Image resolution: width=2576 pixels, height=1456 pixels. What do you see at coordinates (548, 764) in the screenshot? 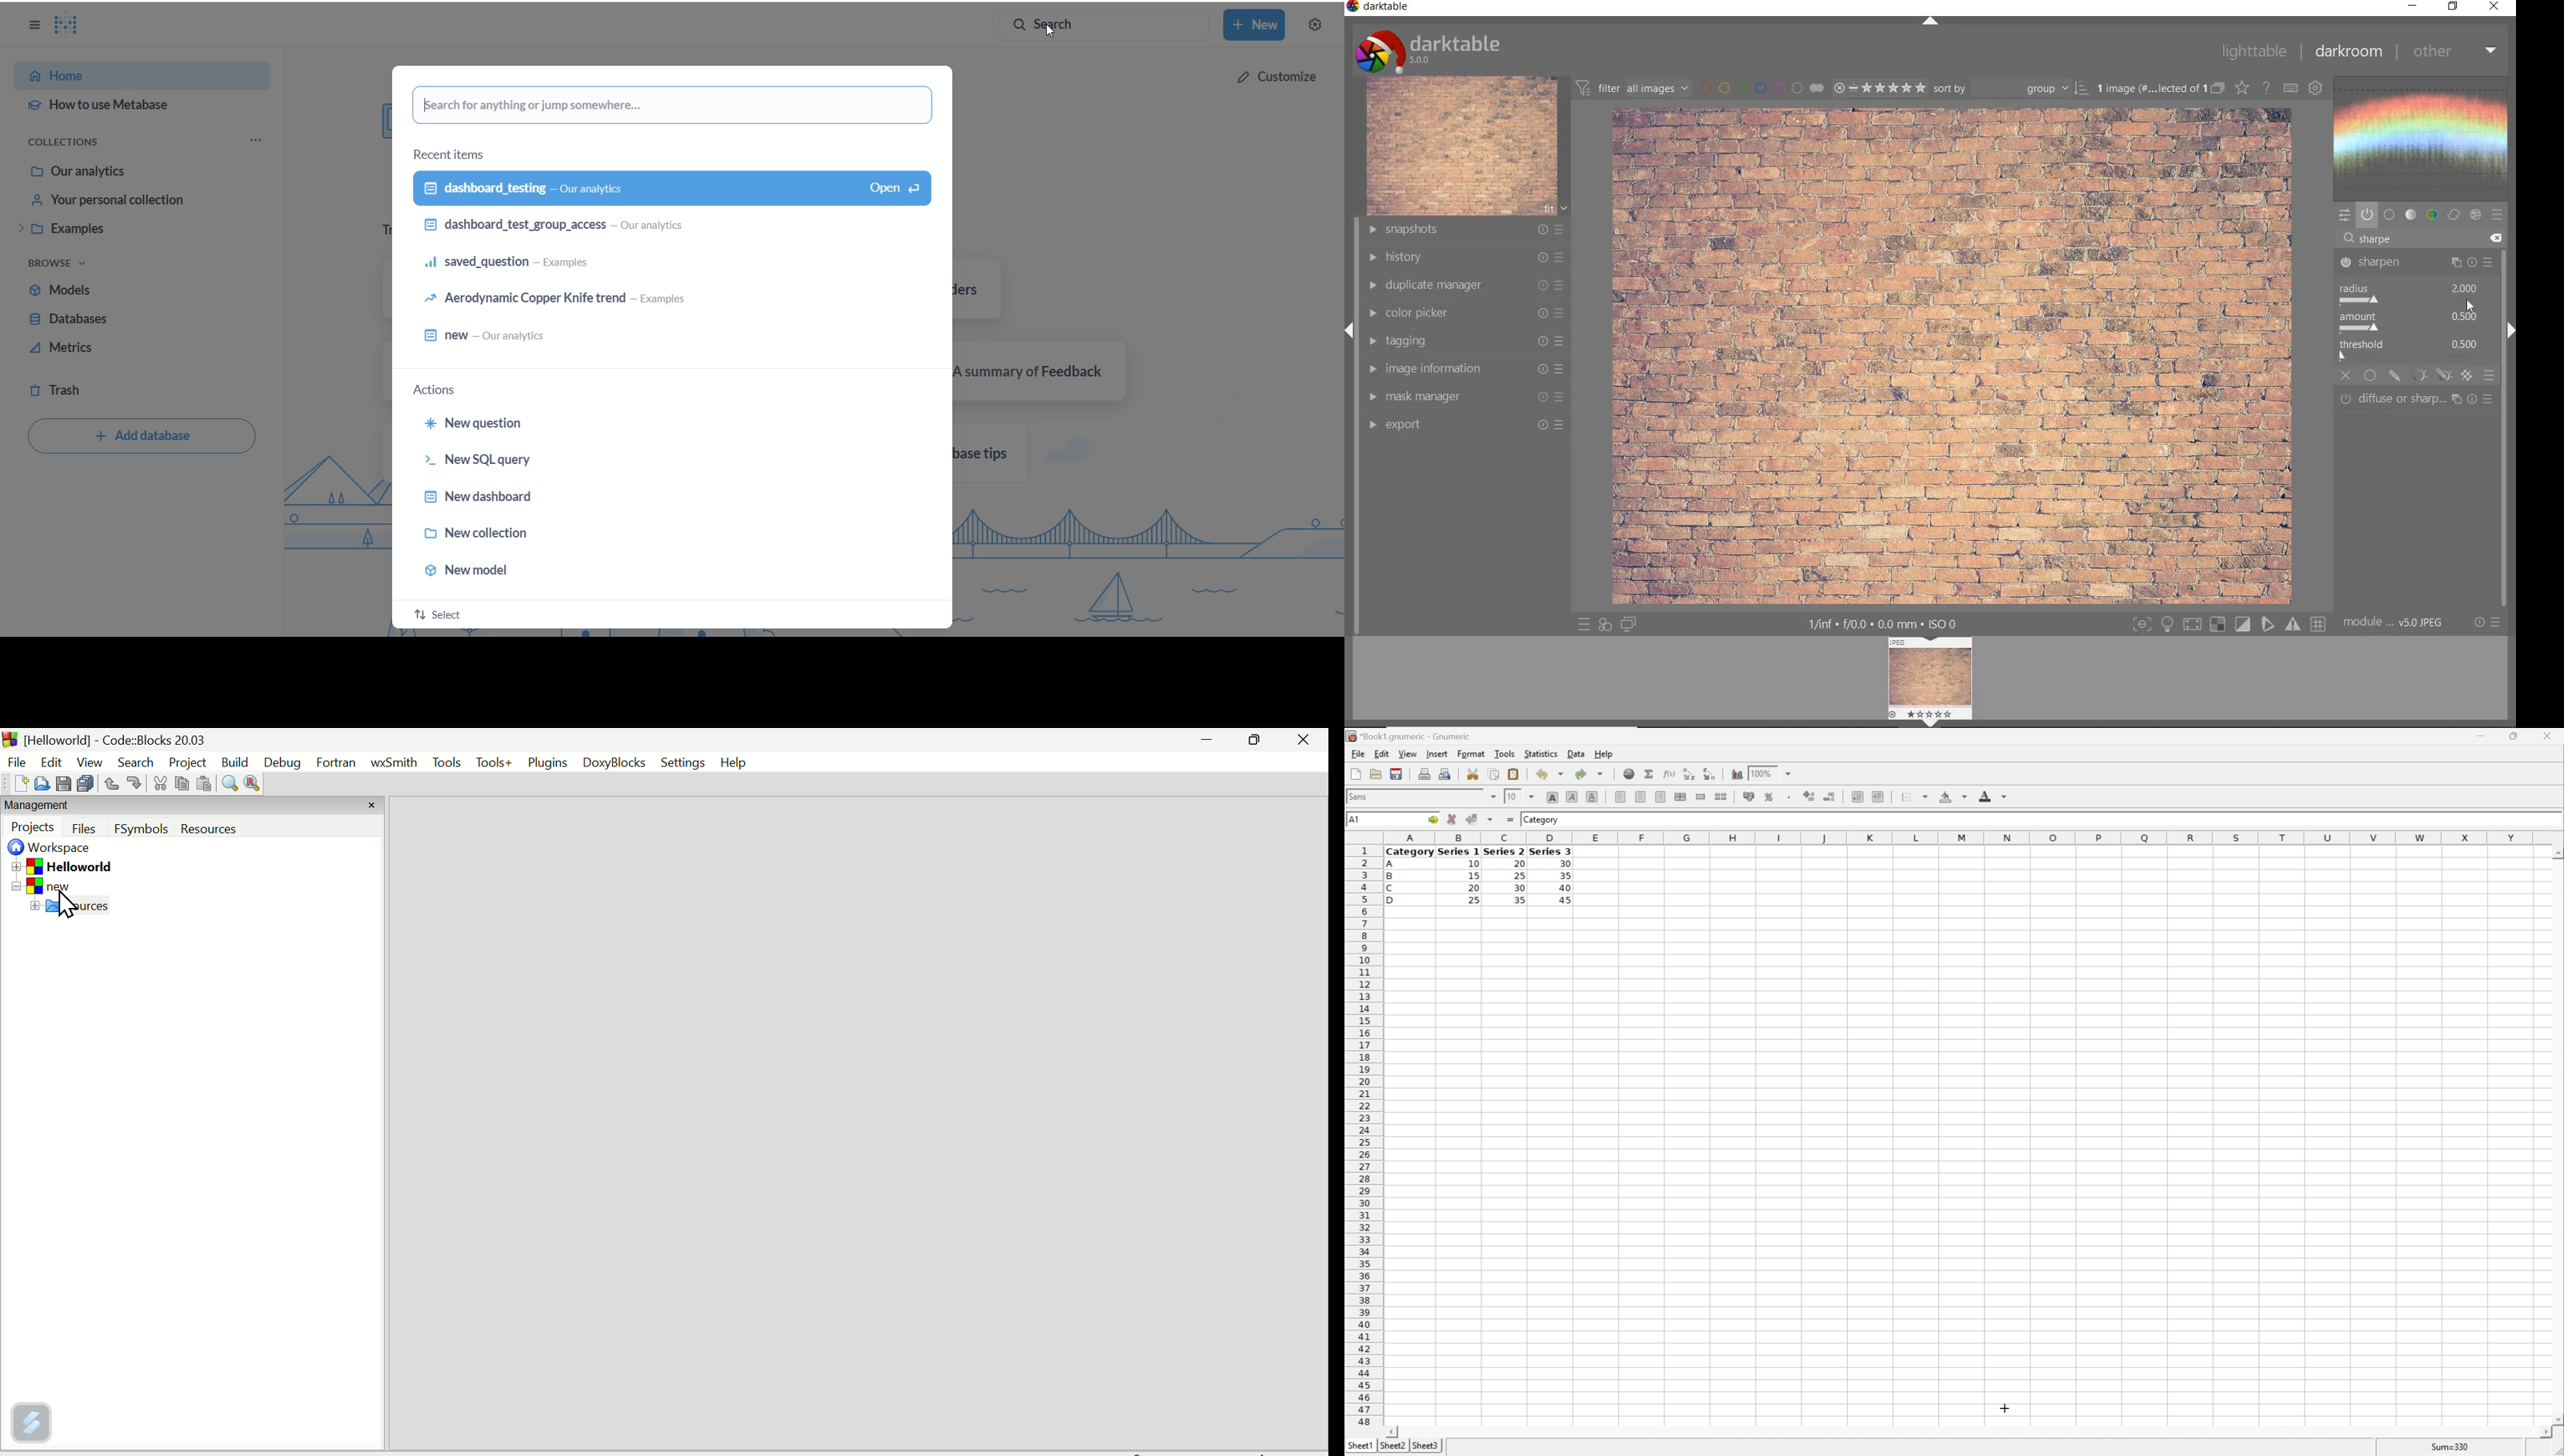
I see `Plugins` at bounding box center [548, 764].